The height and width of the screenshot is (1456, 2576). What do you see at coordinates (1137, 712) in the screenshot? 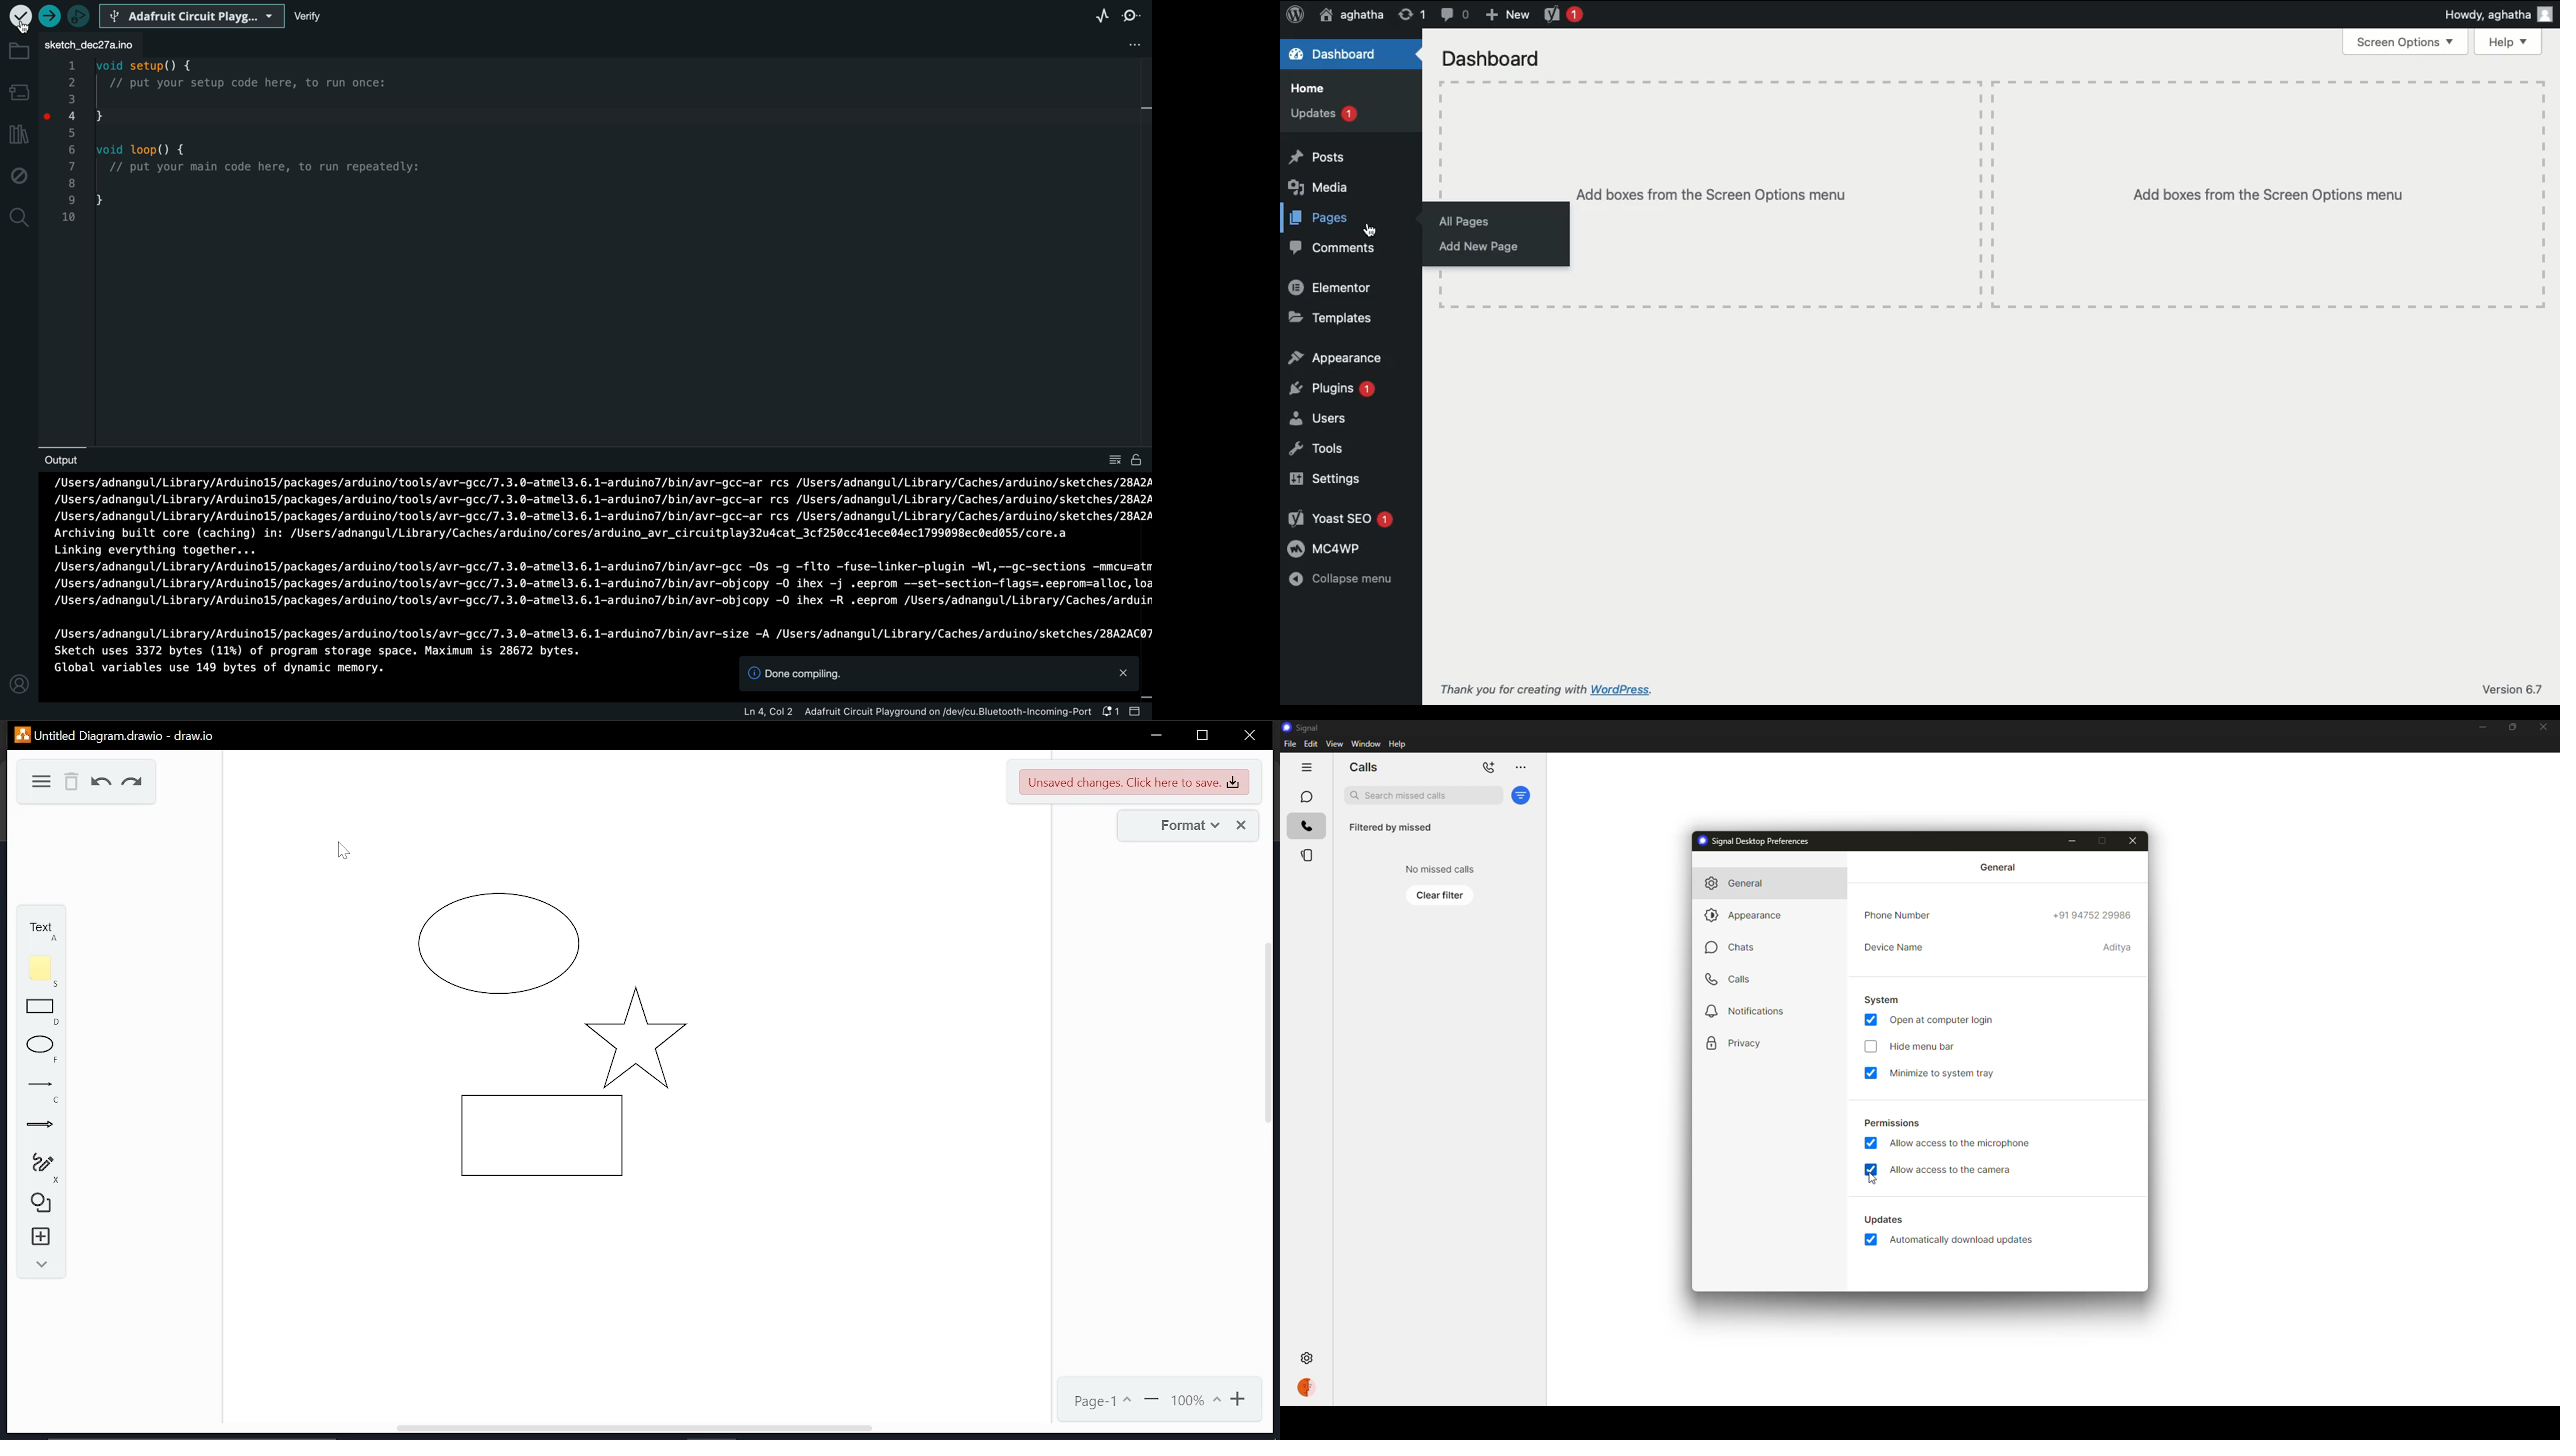
I see `notification` at bounding box center [1137, 712].